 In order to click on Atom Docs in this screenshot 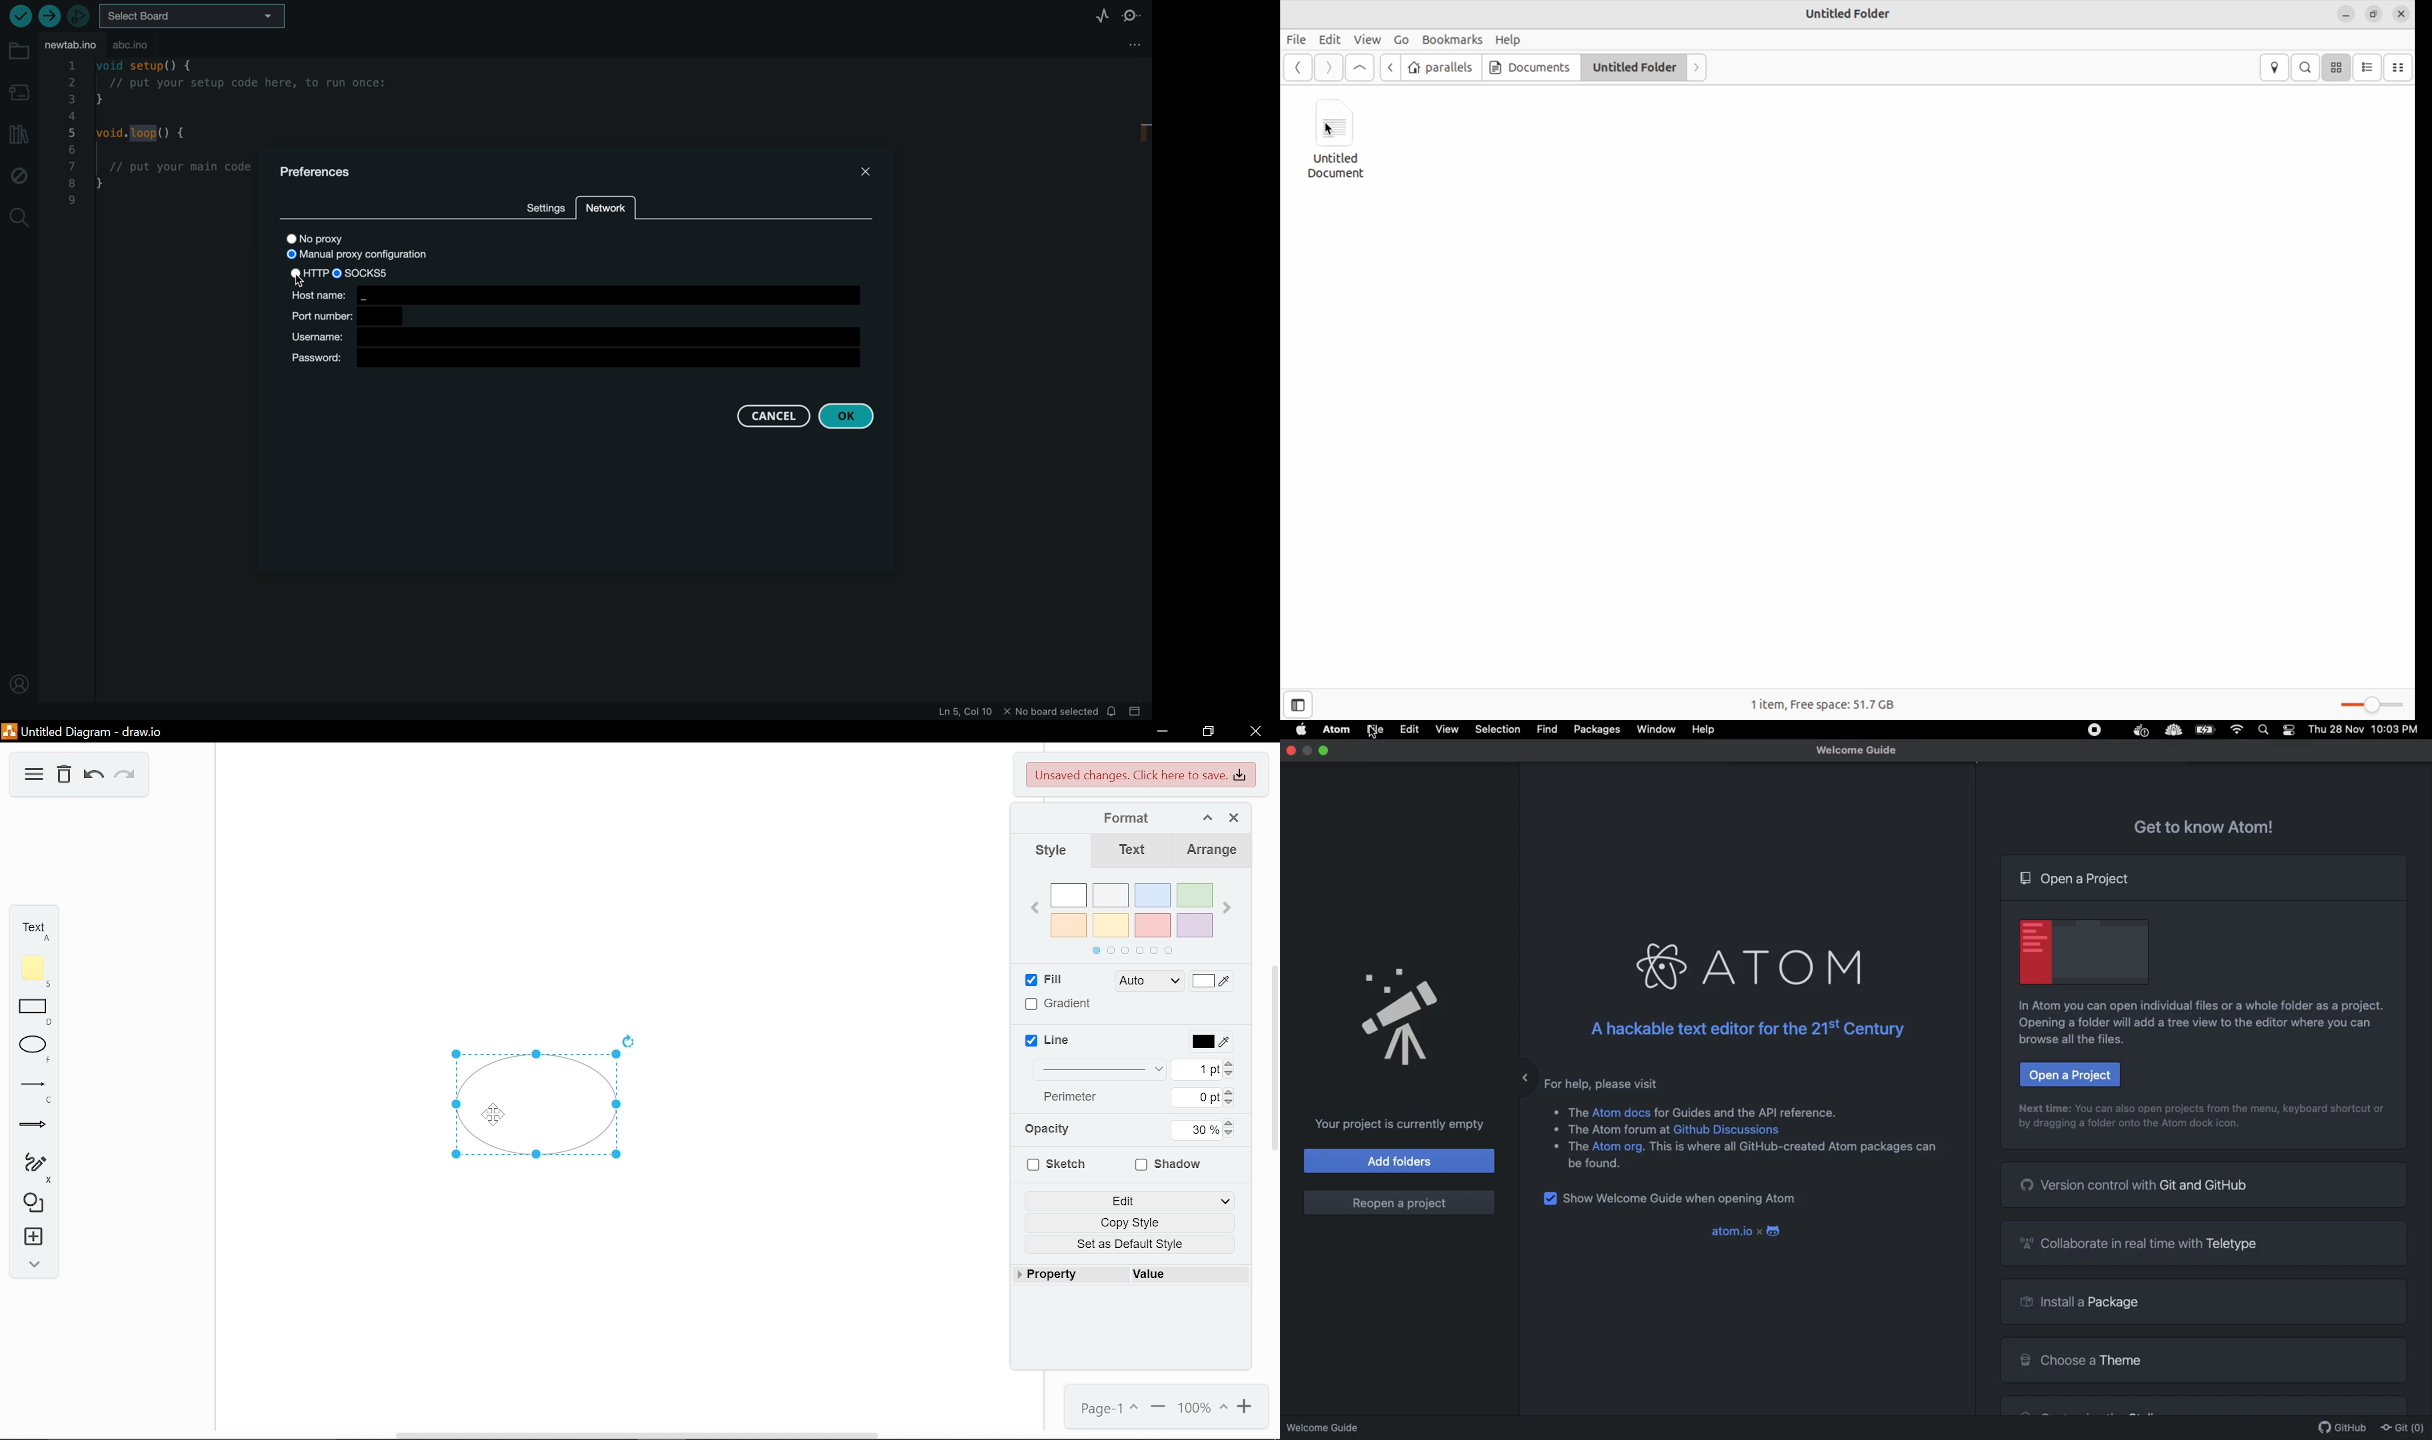, I will do `click(1622, 1111)`.